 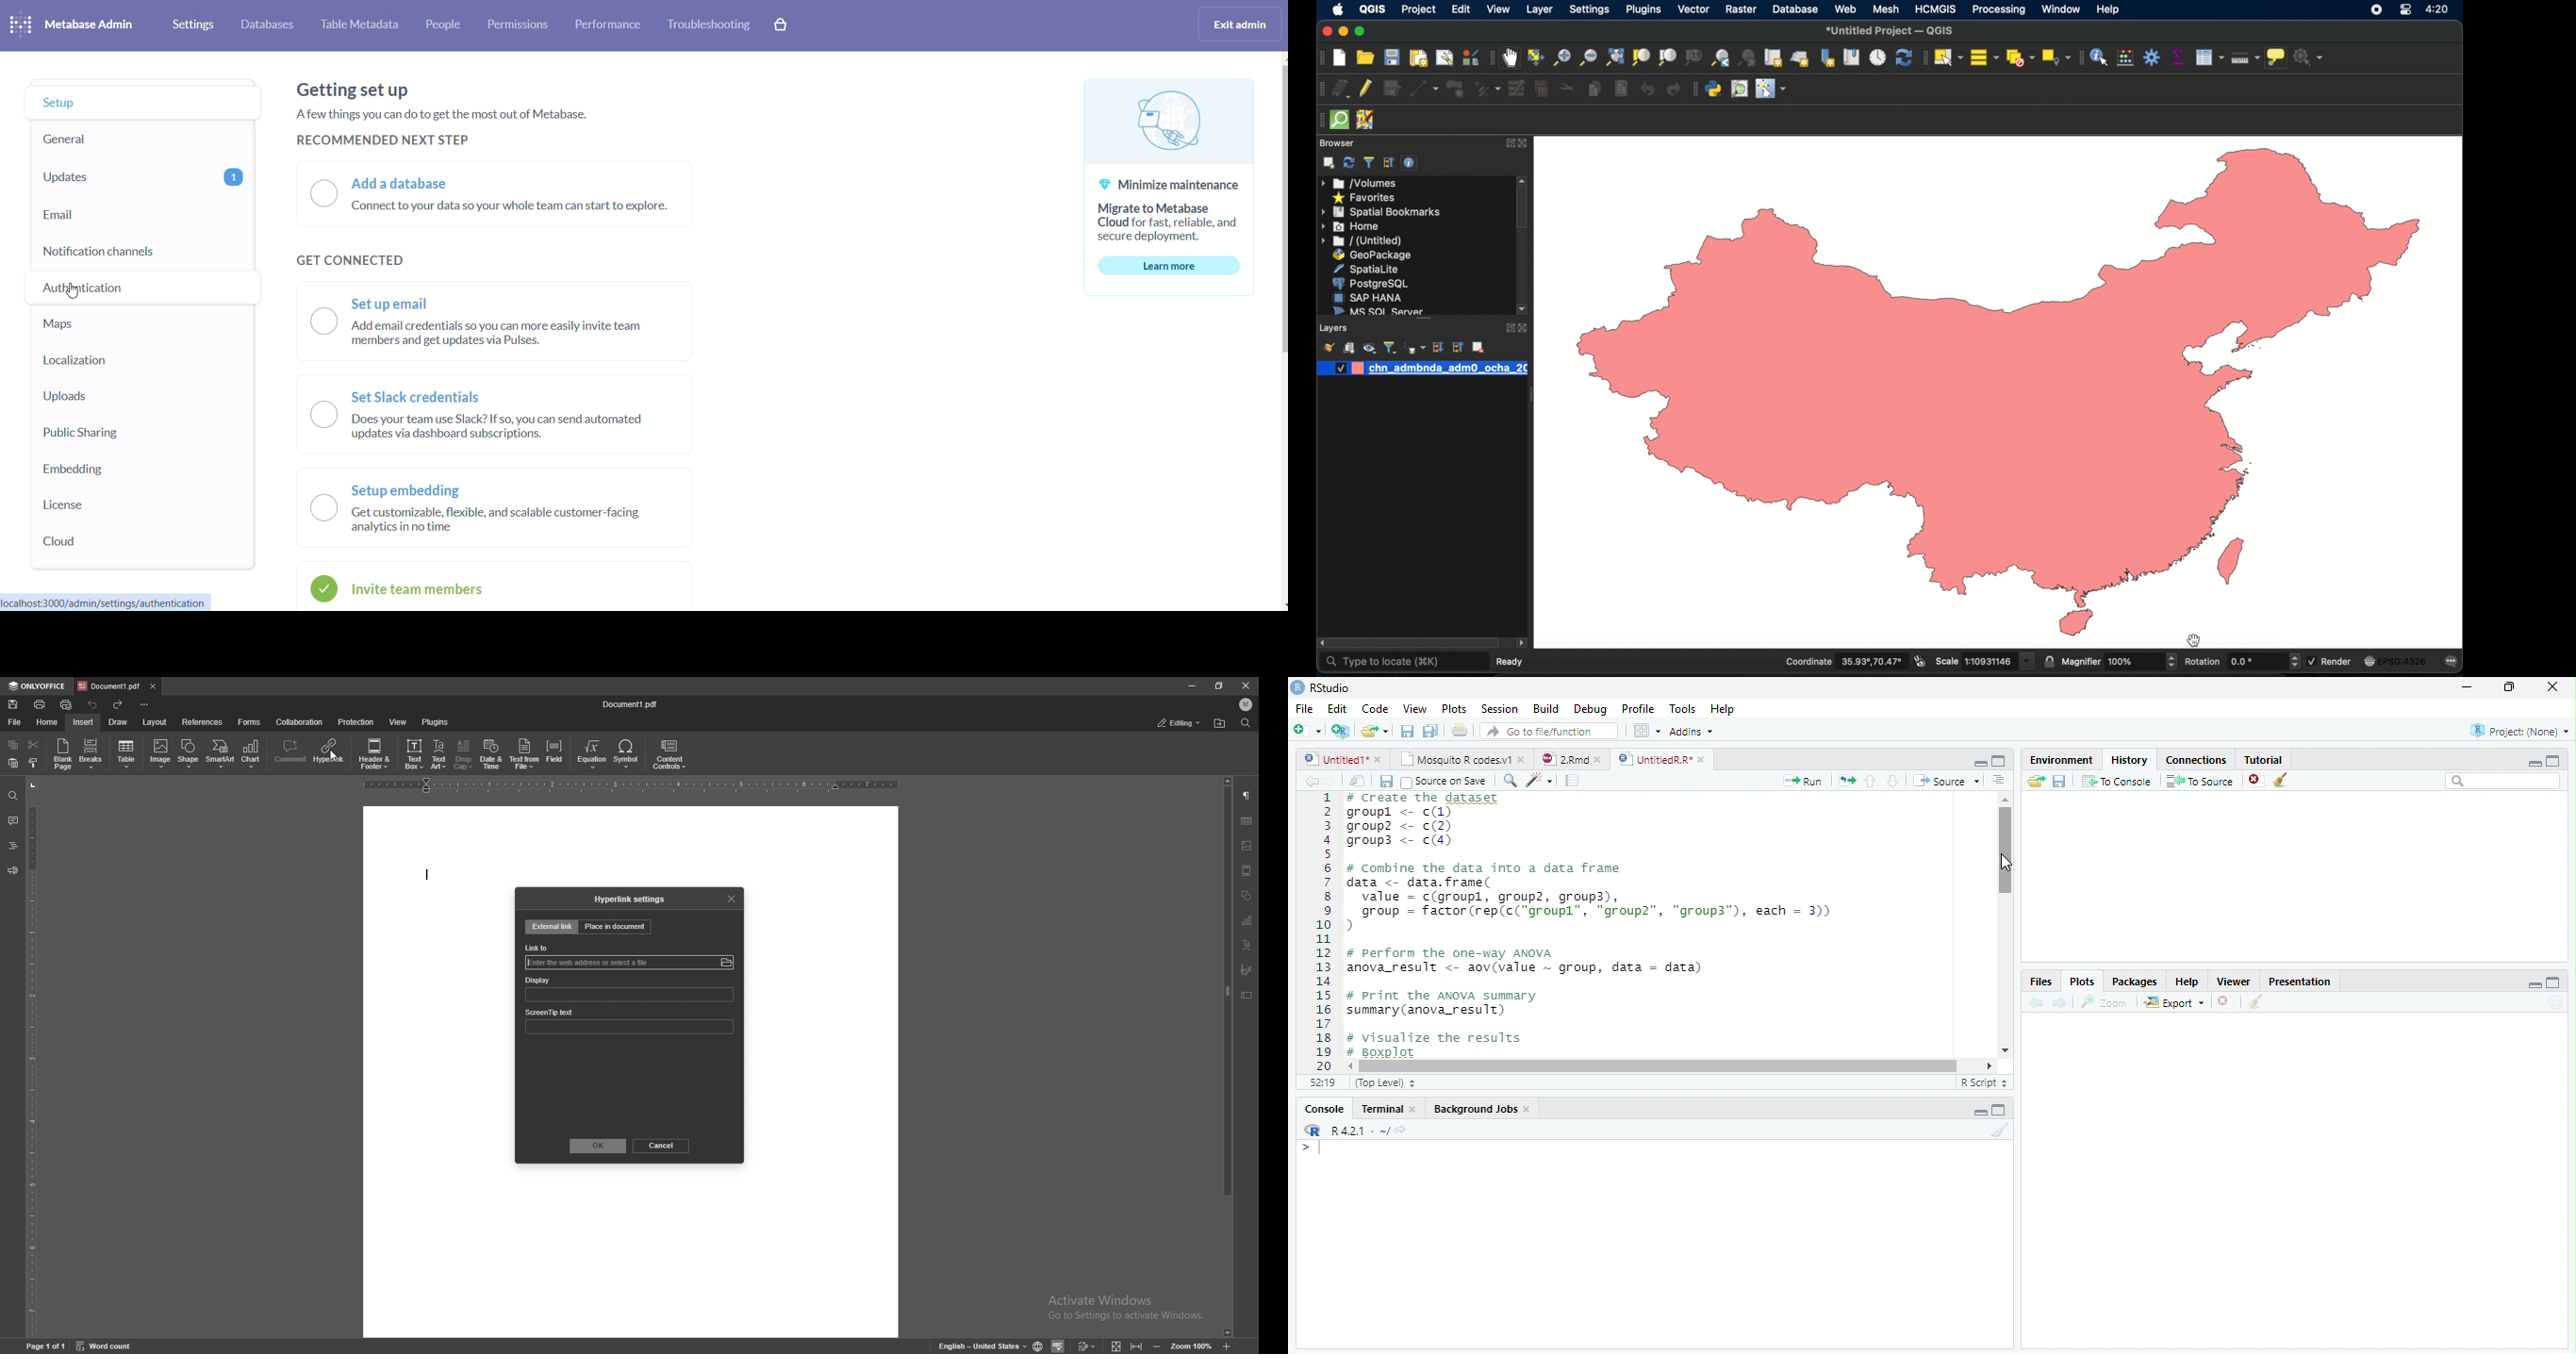 I want to click on Search, so click(x=2503, y=782).